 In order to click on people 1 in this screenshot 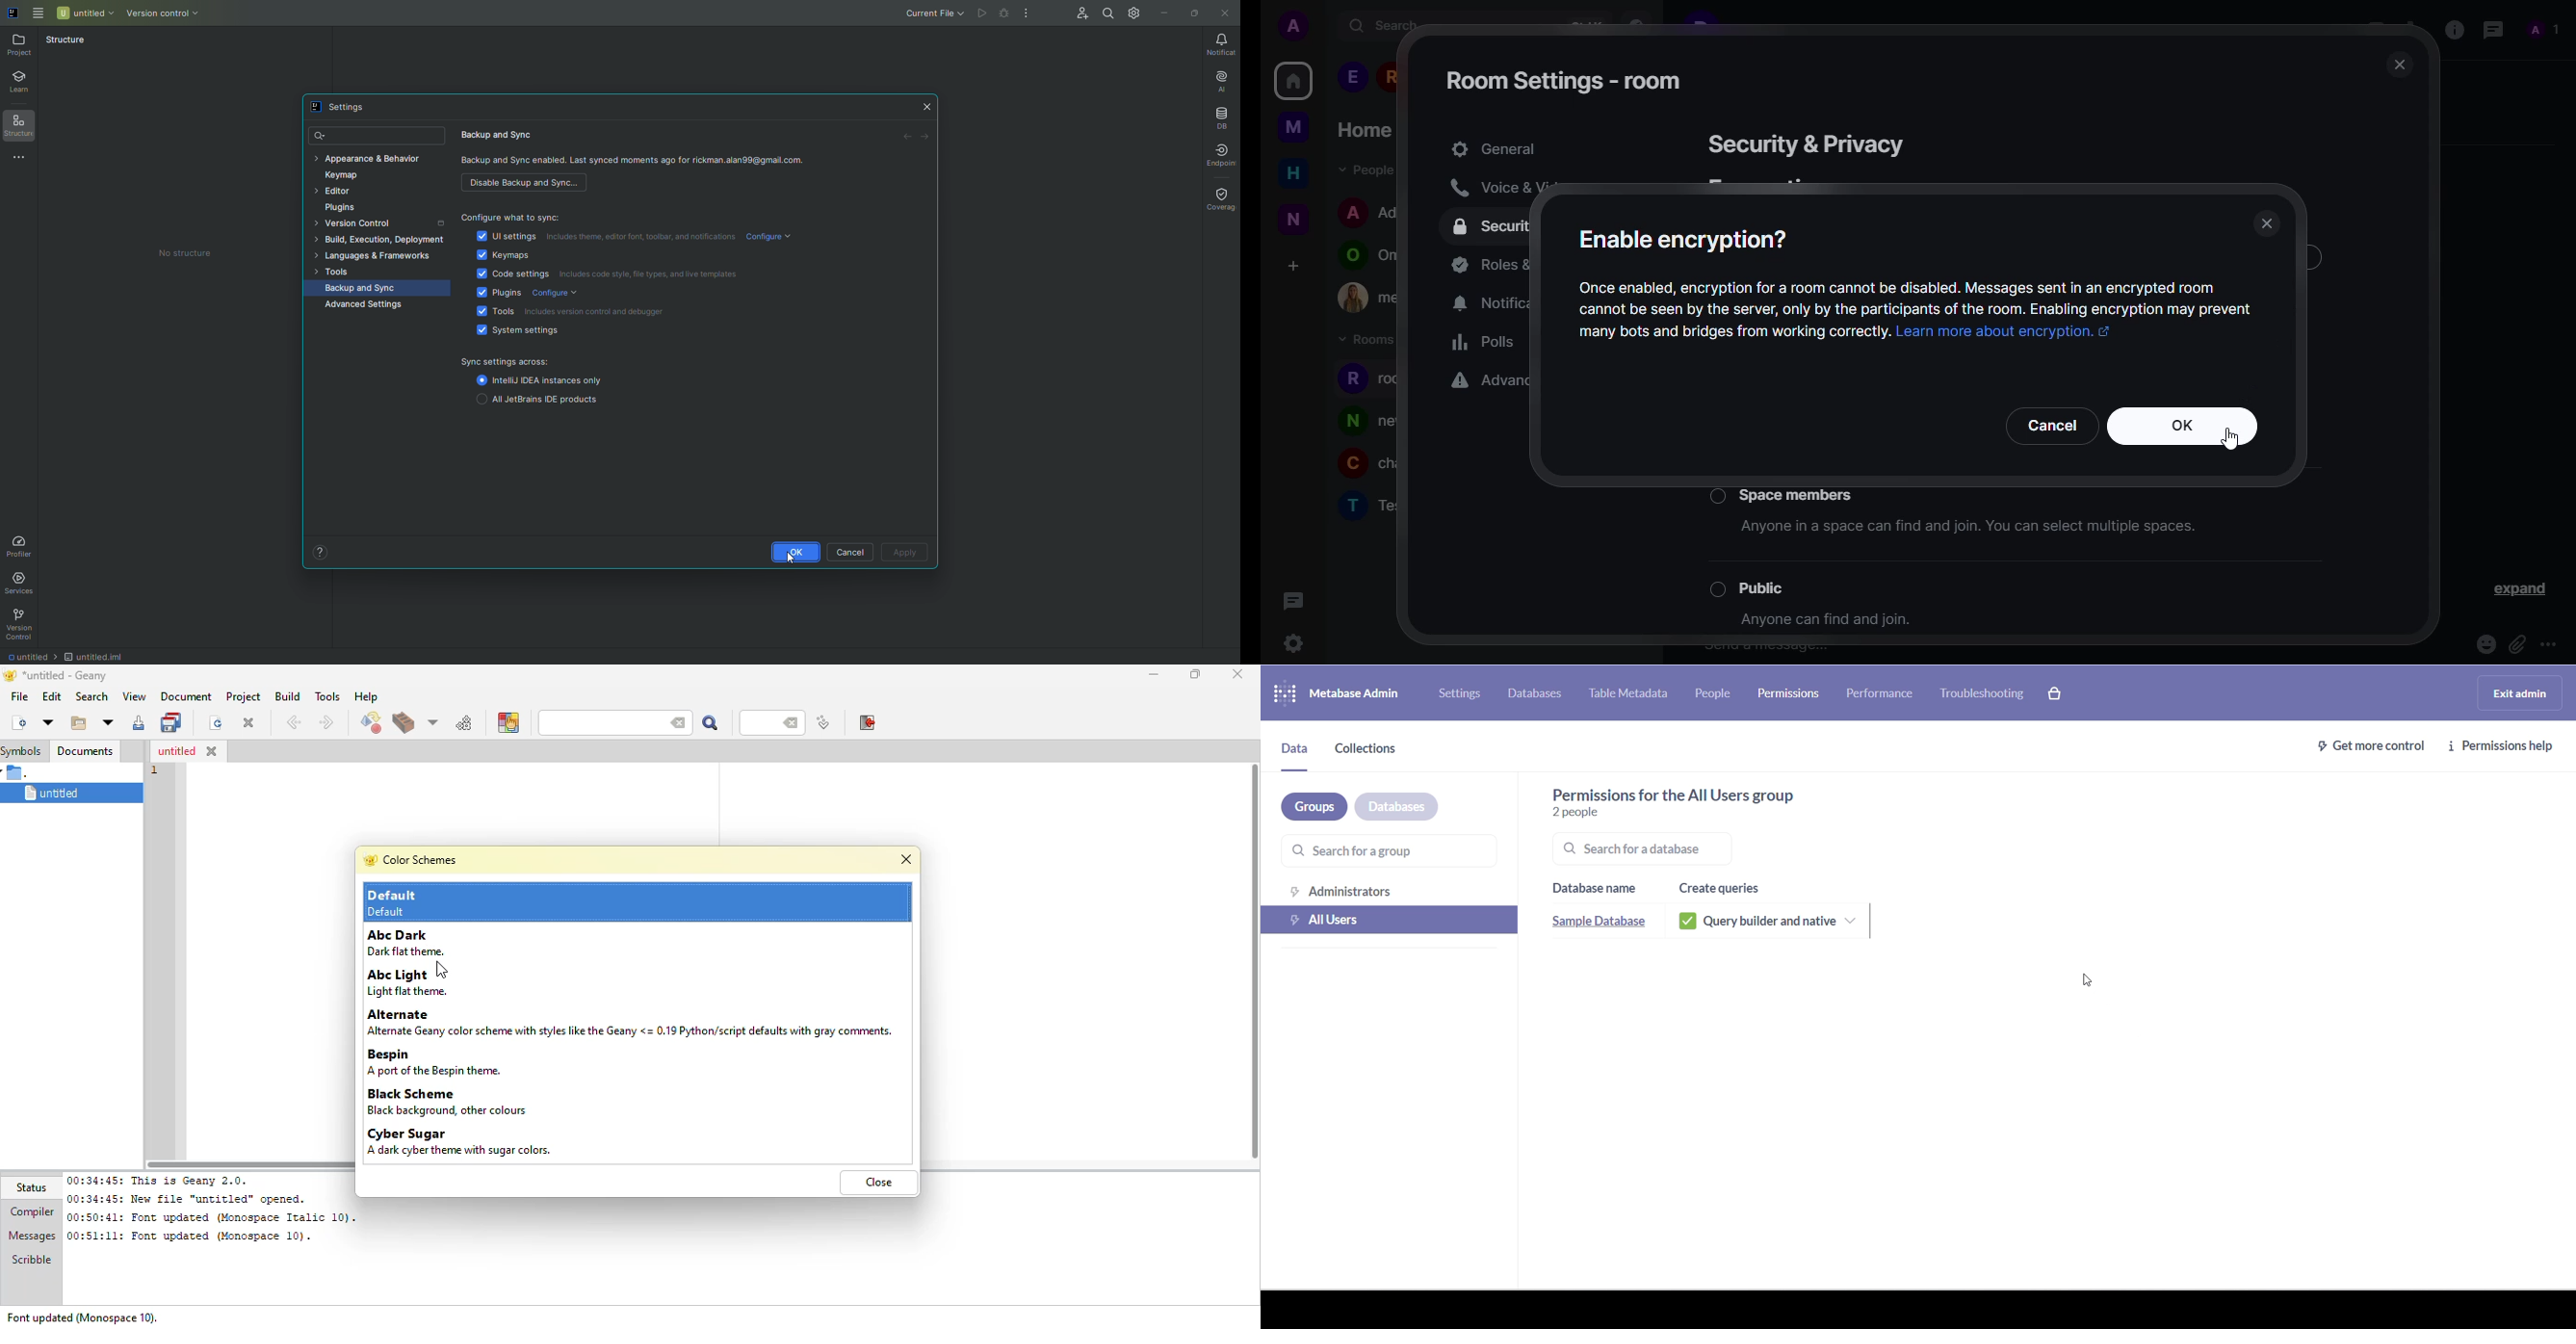, I will do `click(1352, 77)`.